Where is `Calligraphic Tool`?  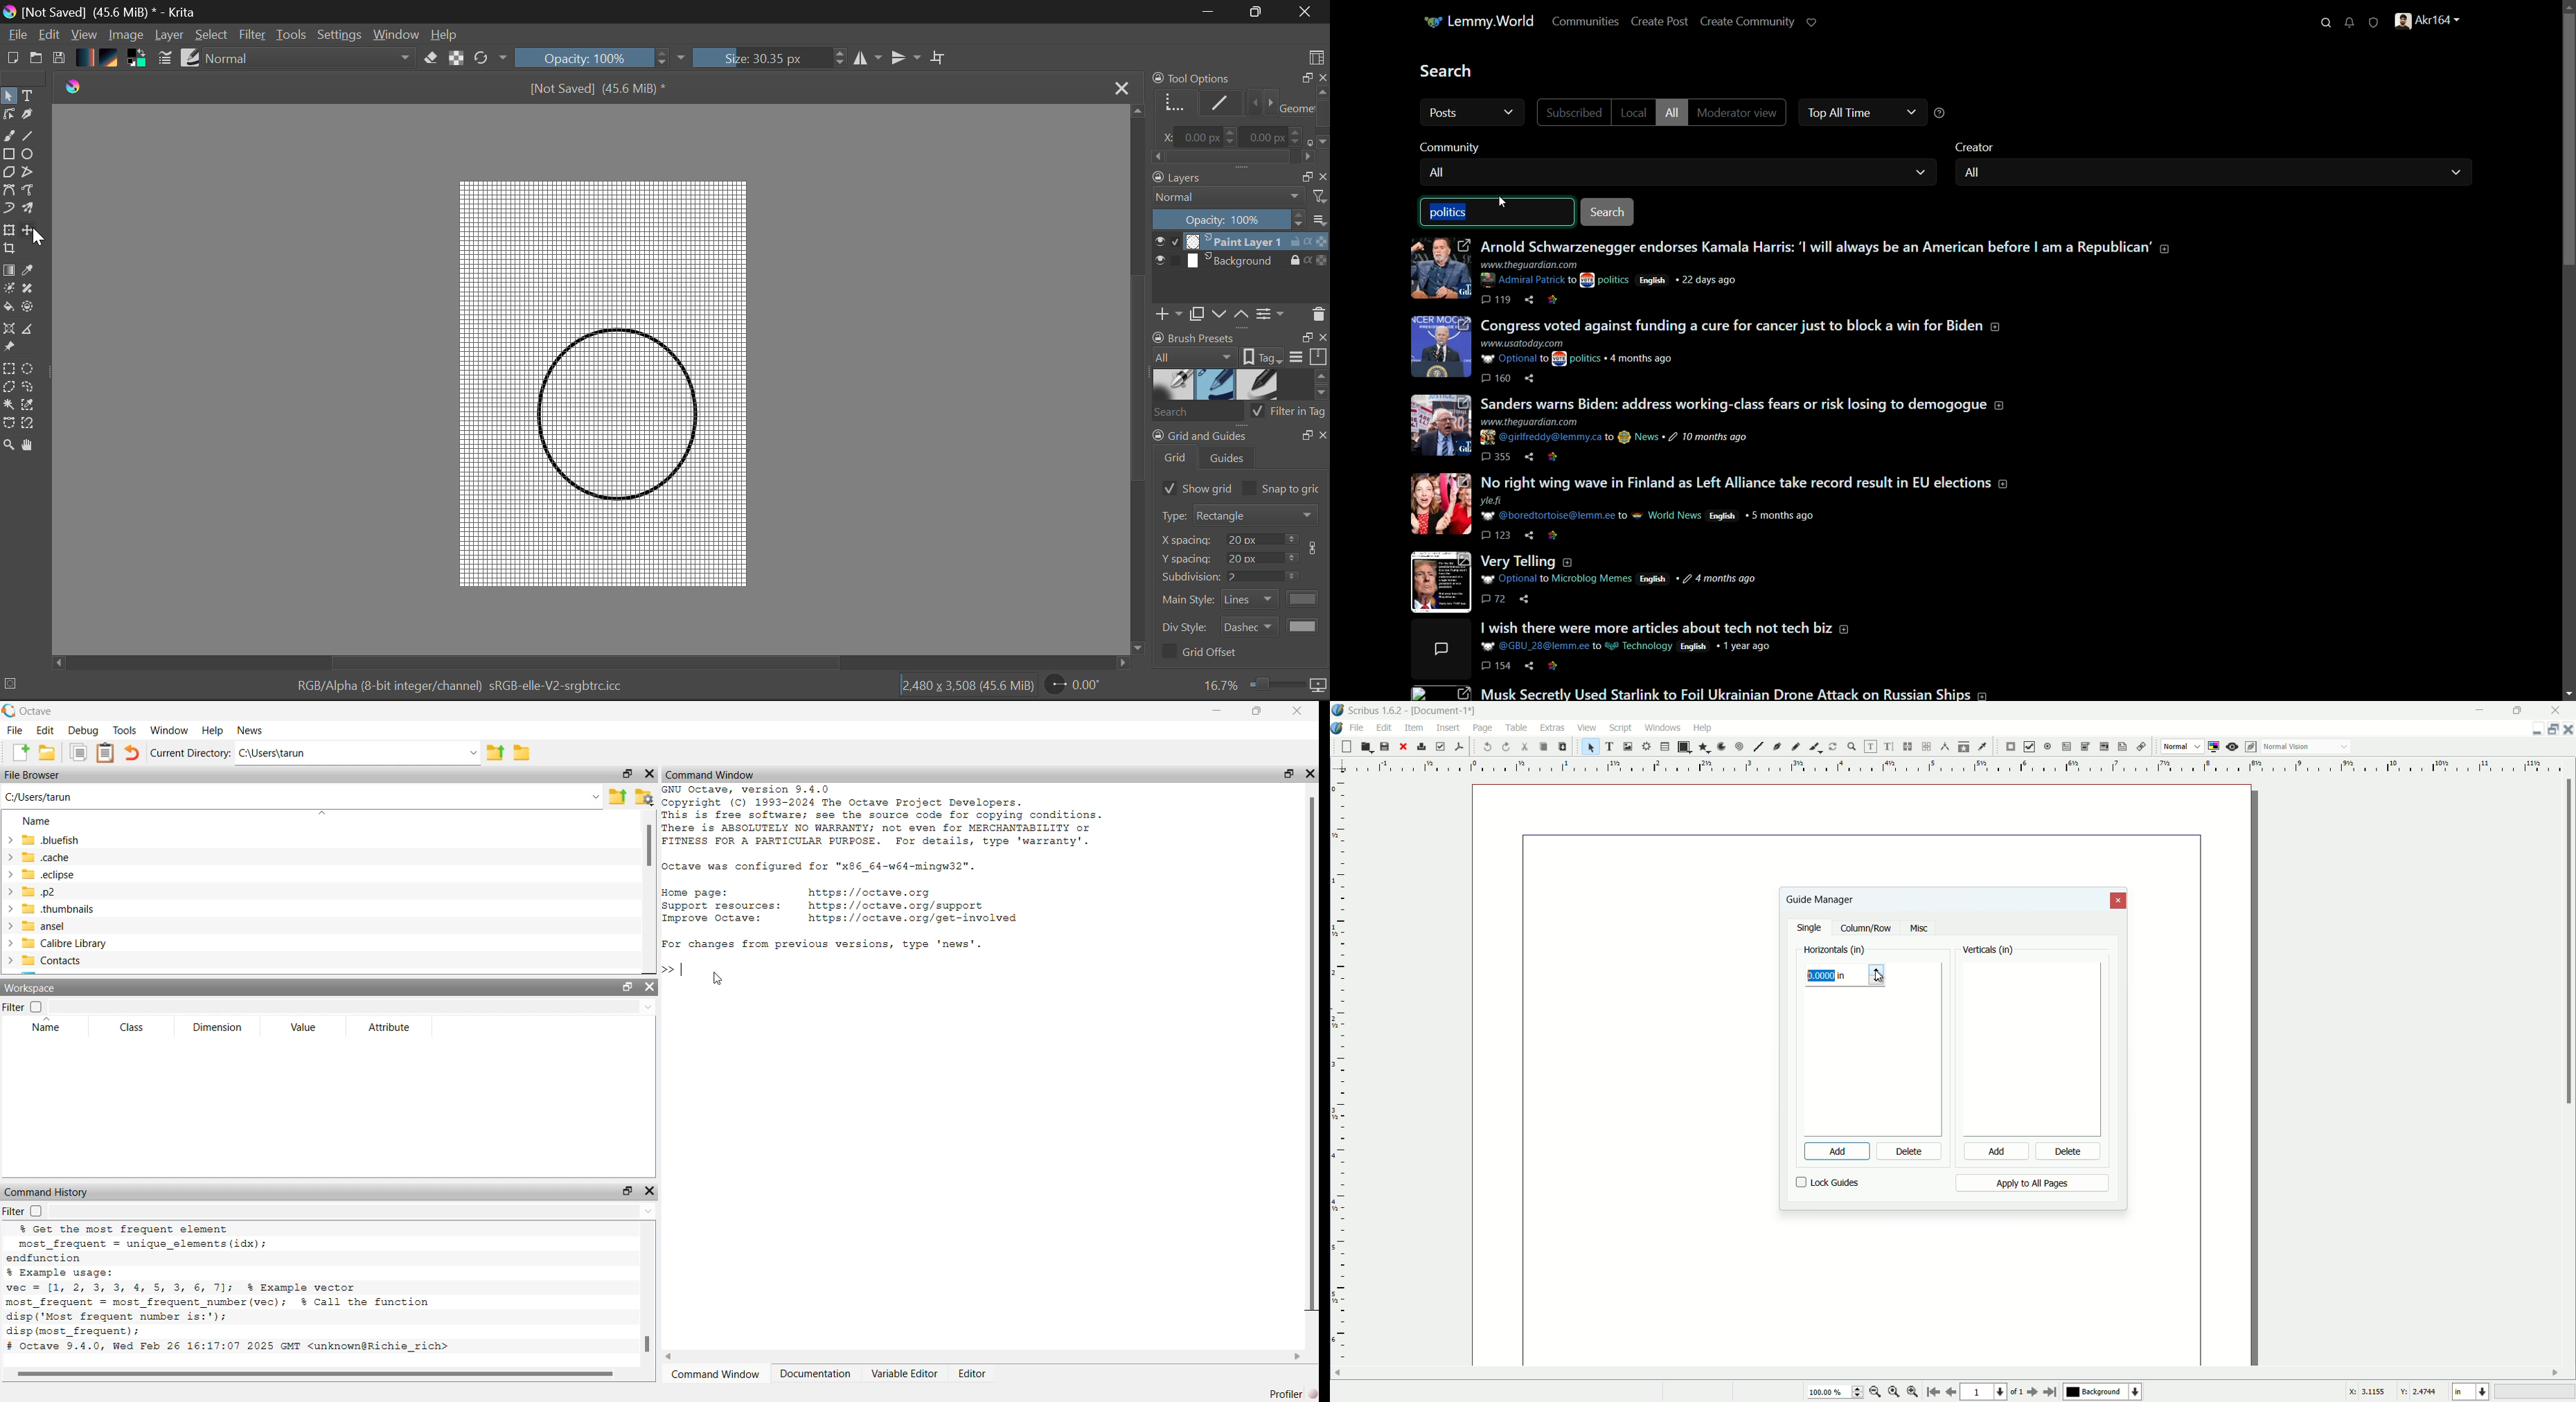
Calligraphic Tool is located at coordinates (32, 116).